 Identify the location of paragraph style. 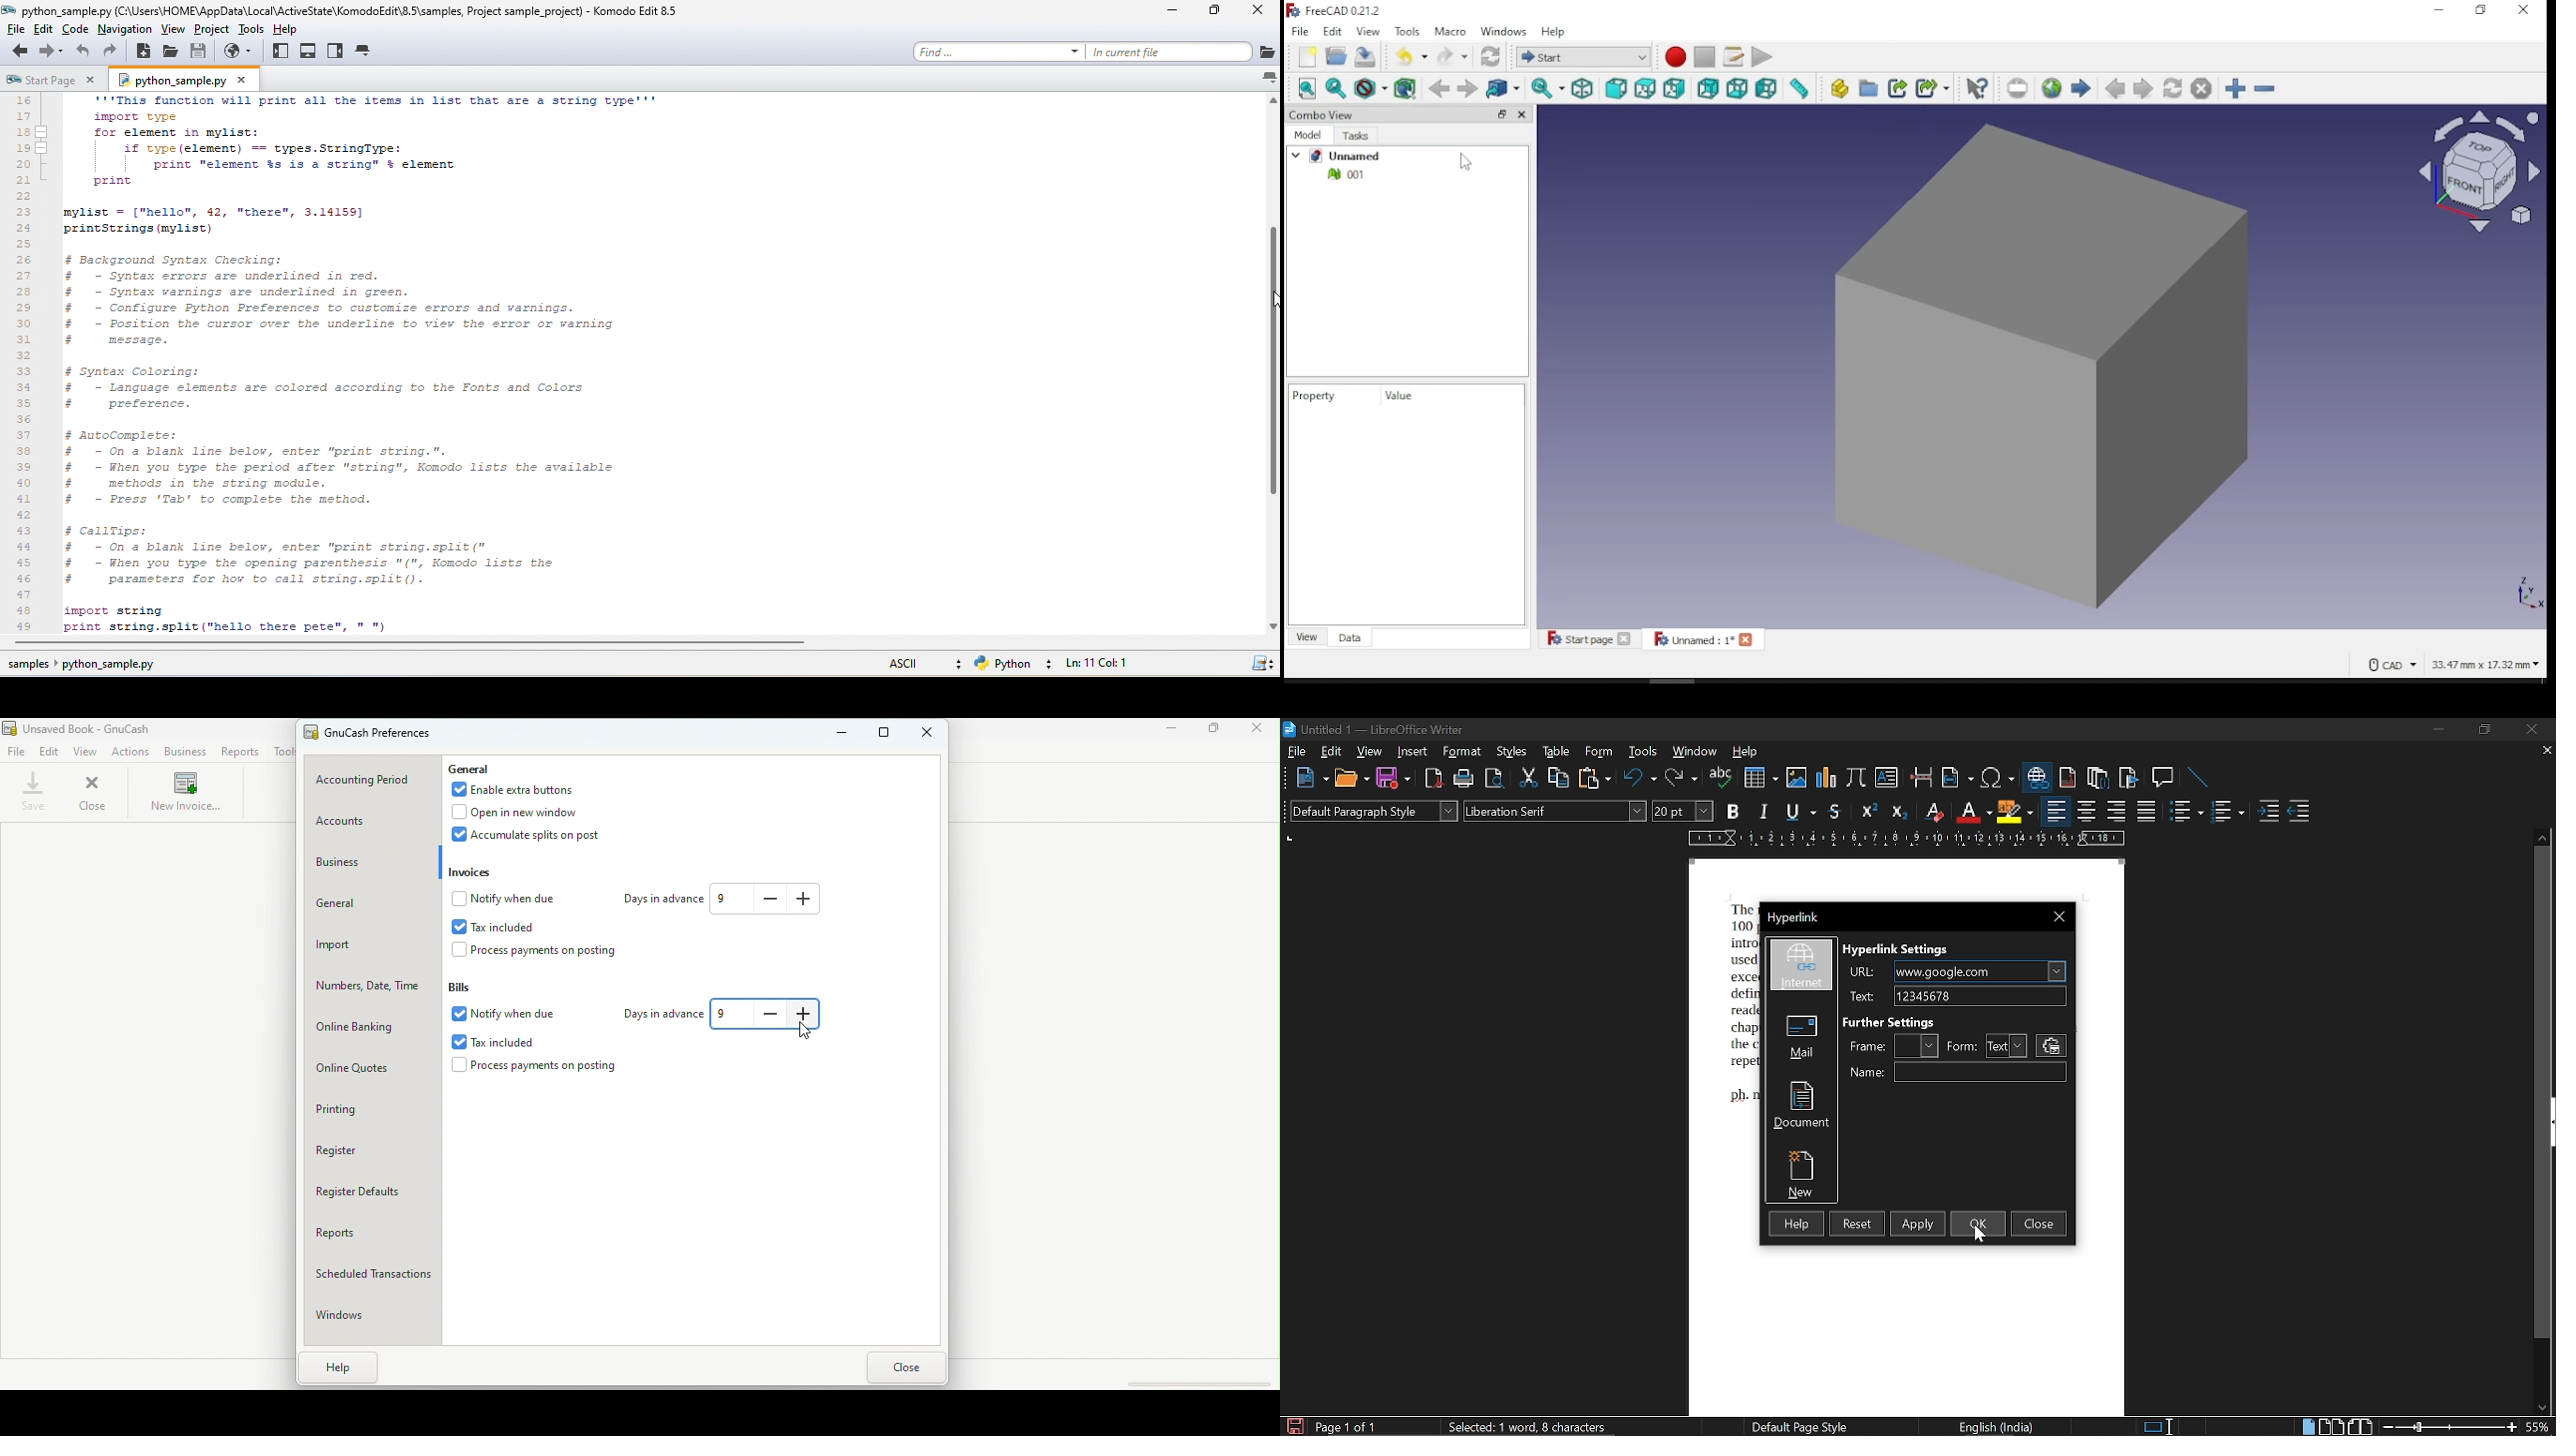
(1374, 811).